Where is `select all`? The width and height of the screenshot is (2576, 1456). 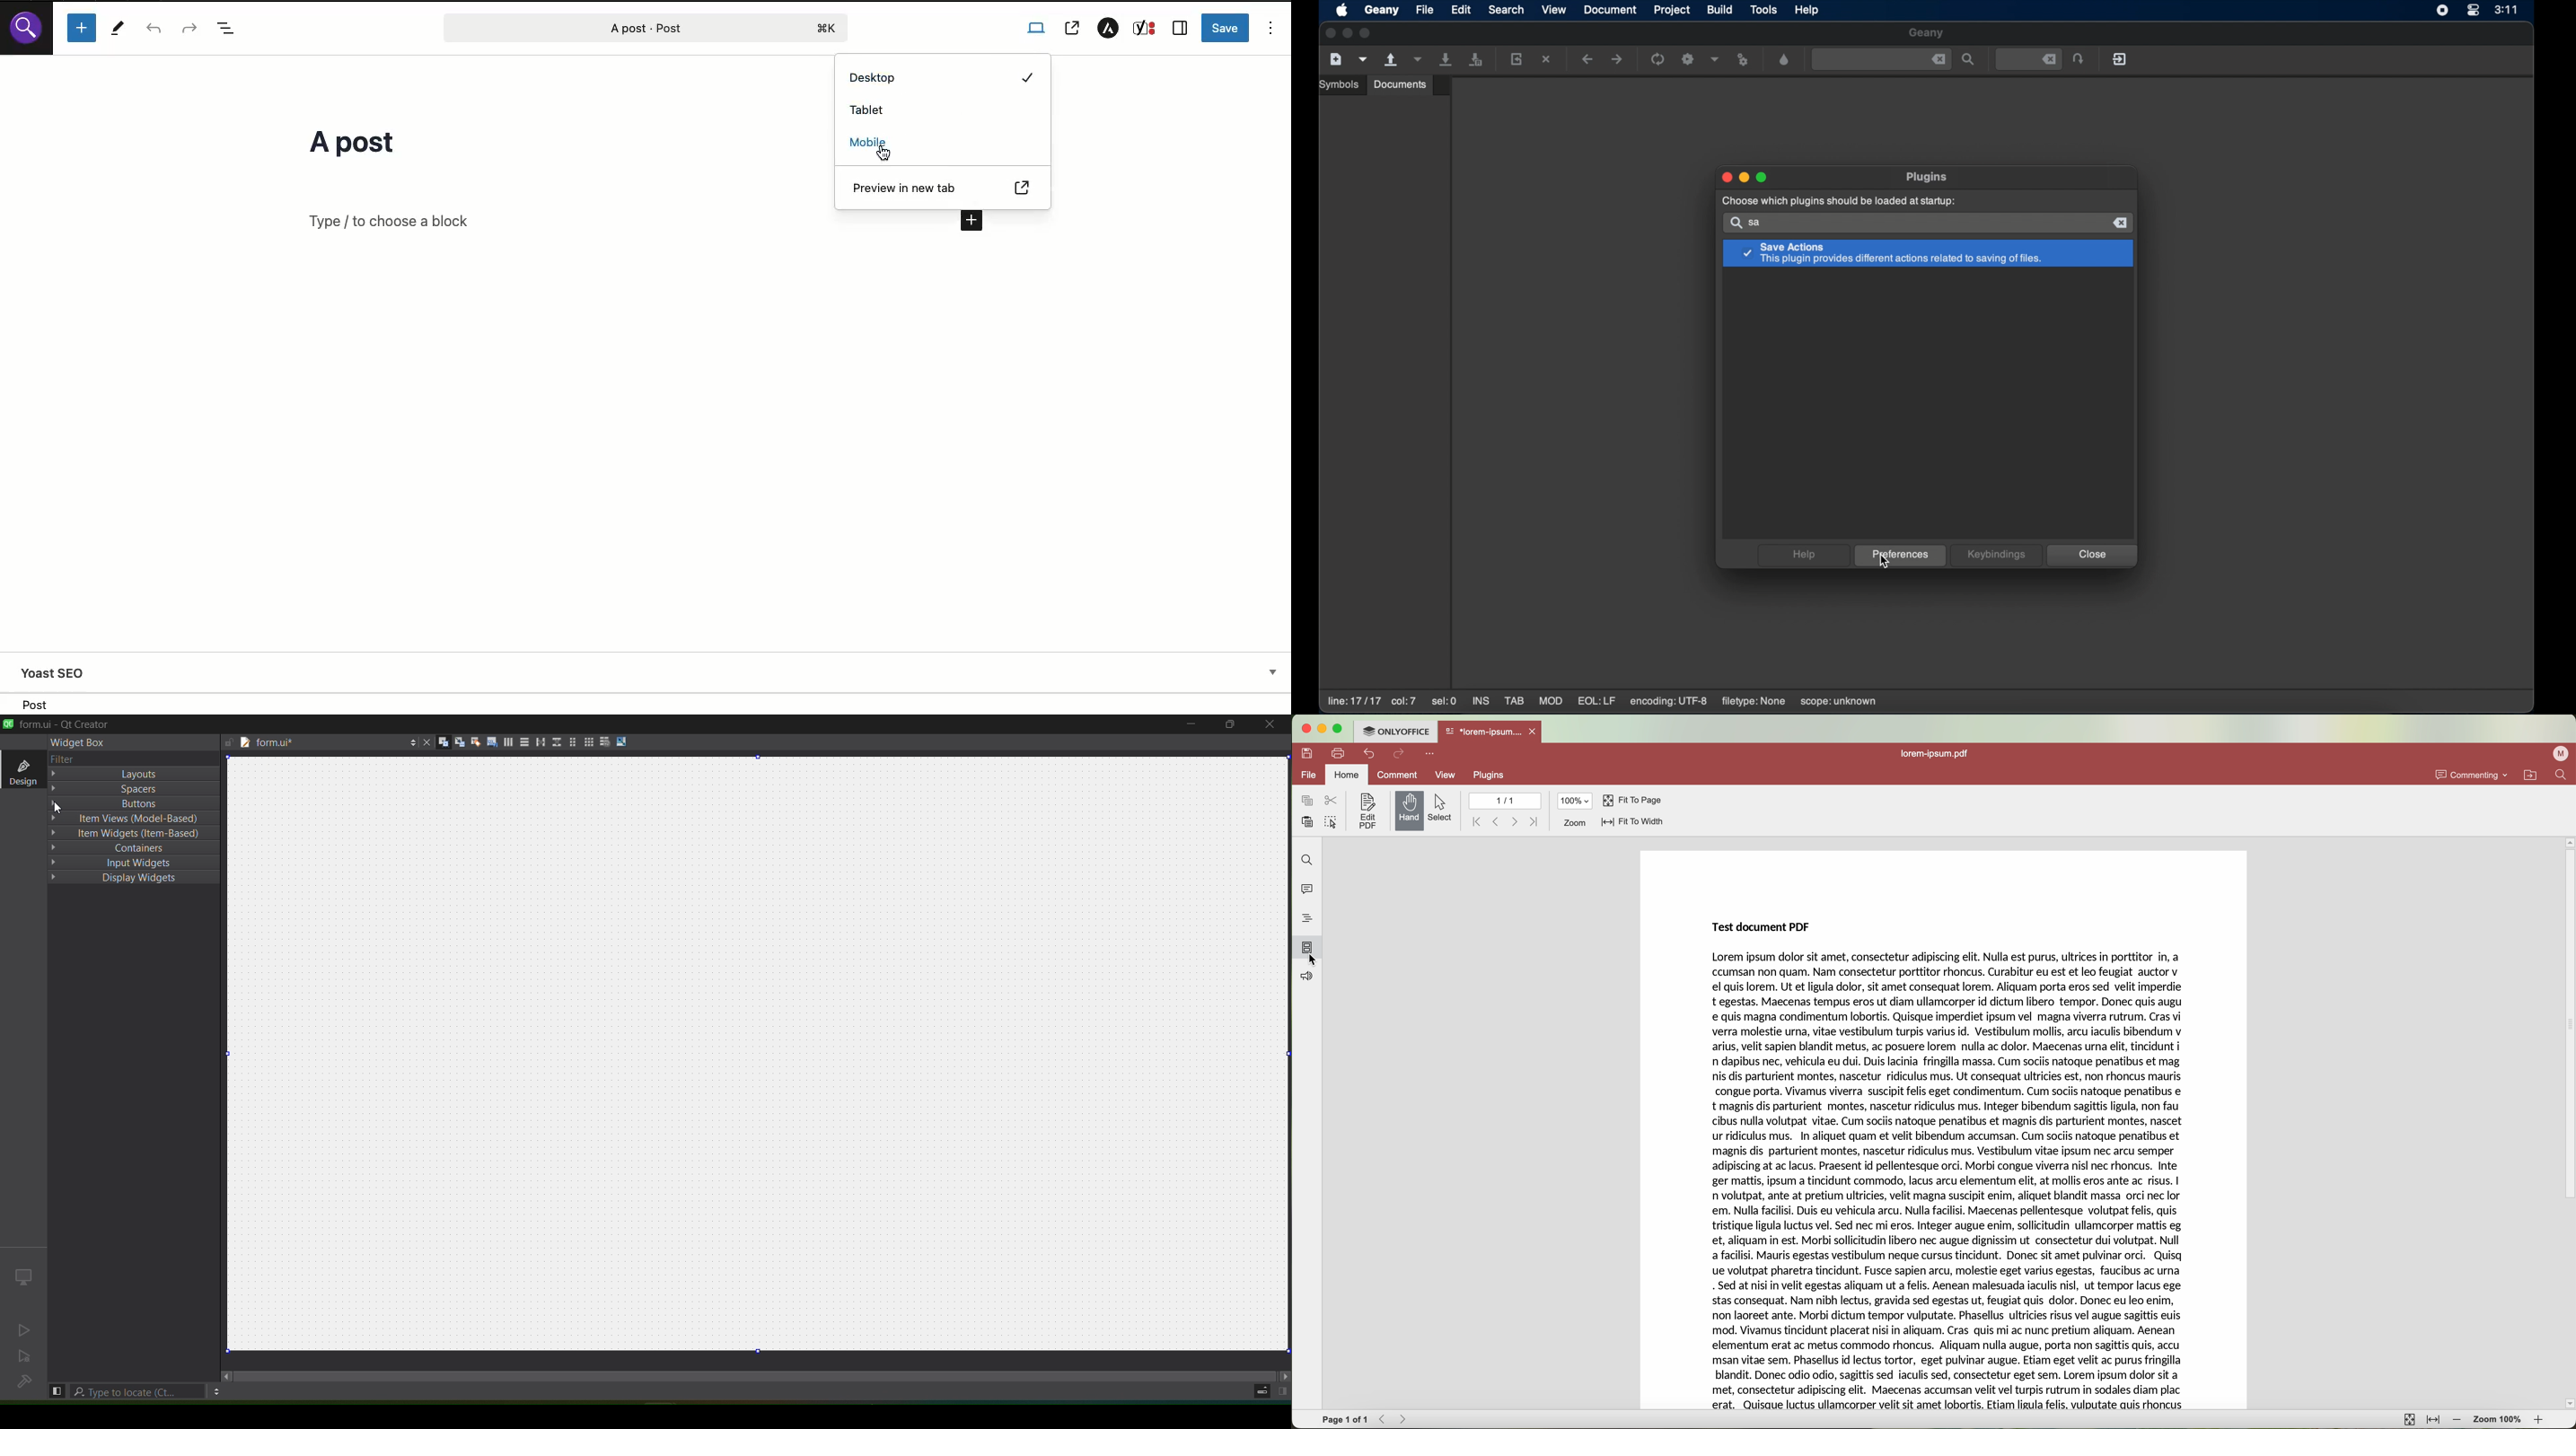
select all is located at coordinates (1330, 823).